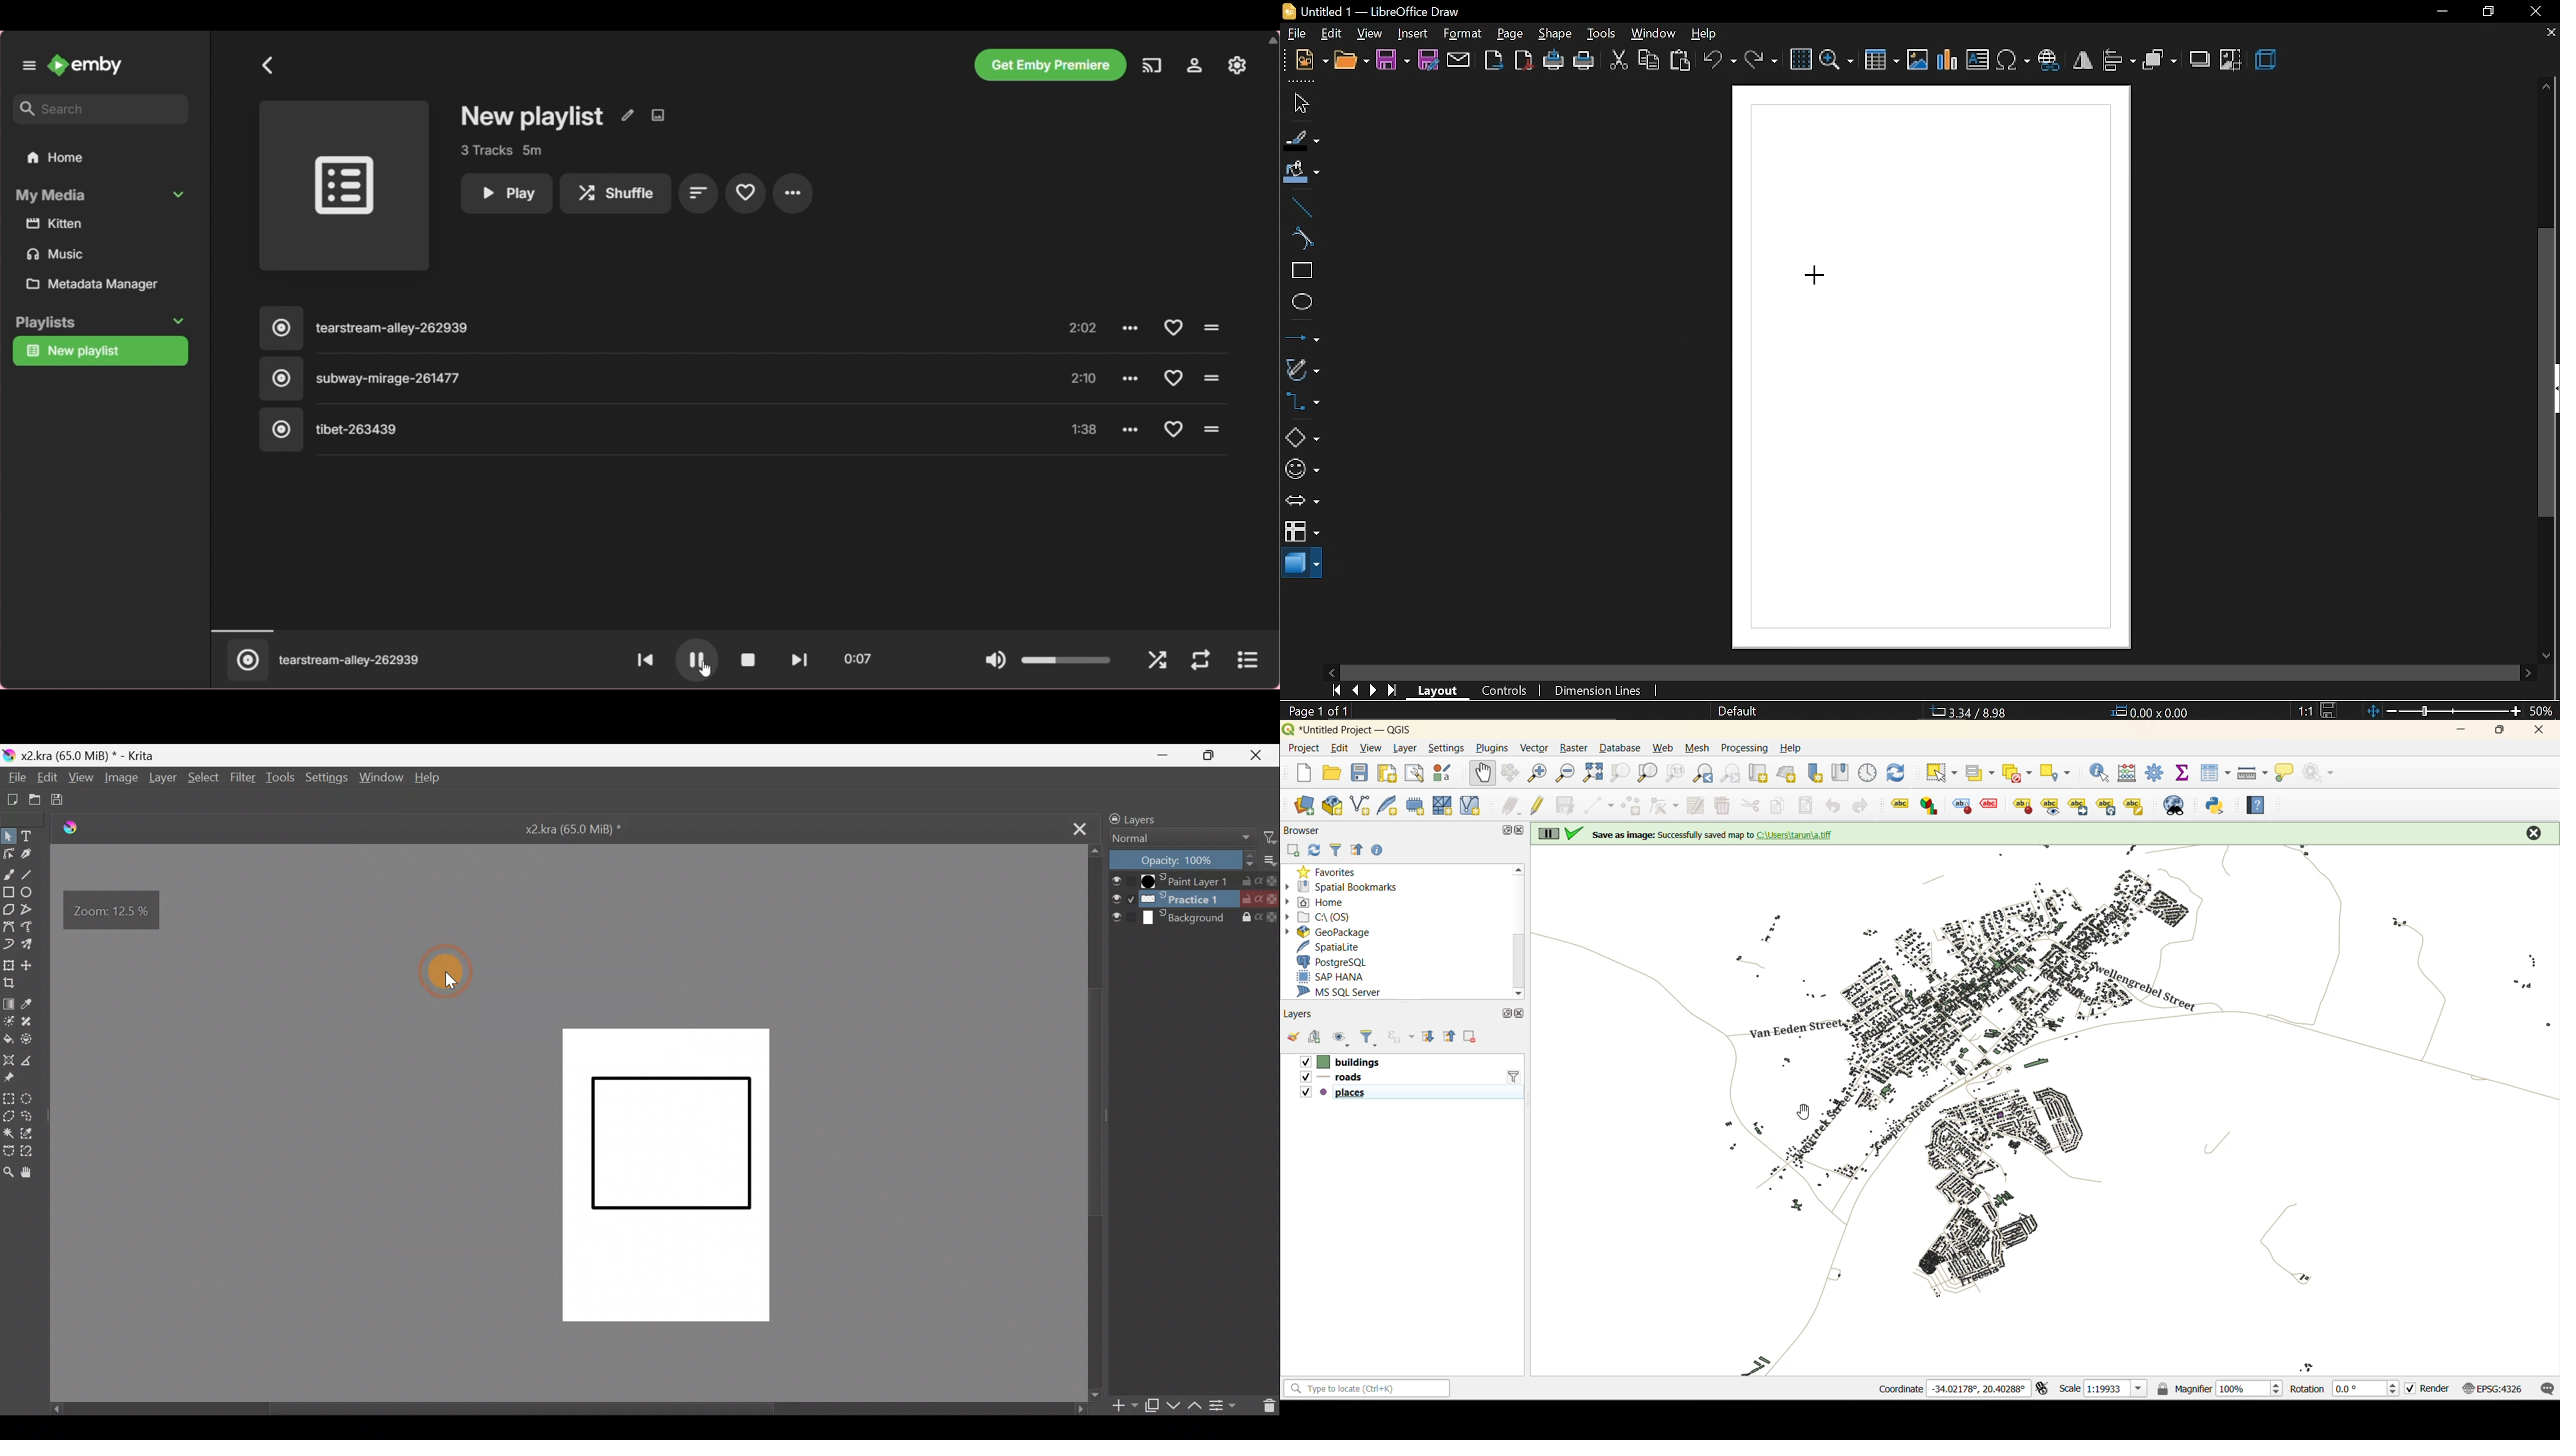 Image resolution: width=2576 pixels, height=1456 pixels. Describe the element at coordinates (1519, 929) in the screenshot. I see `vertical scroll bar` at that location.